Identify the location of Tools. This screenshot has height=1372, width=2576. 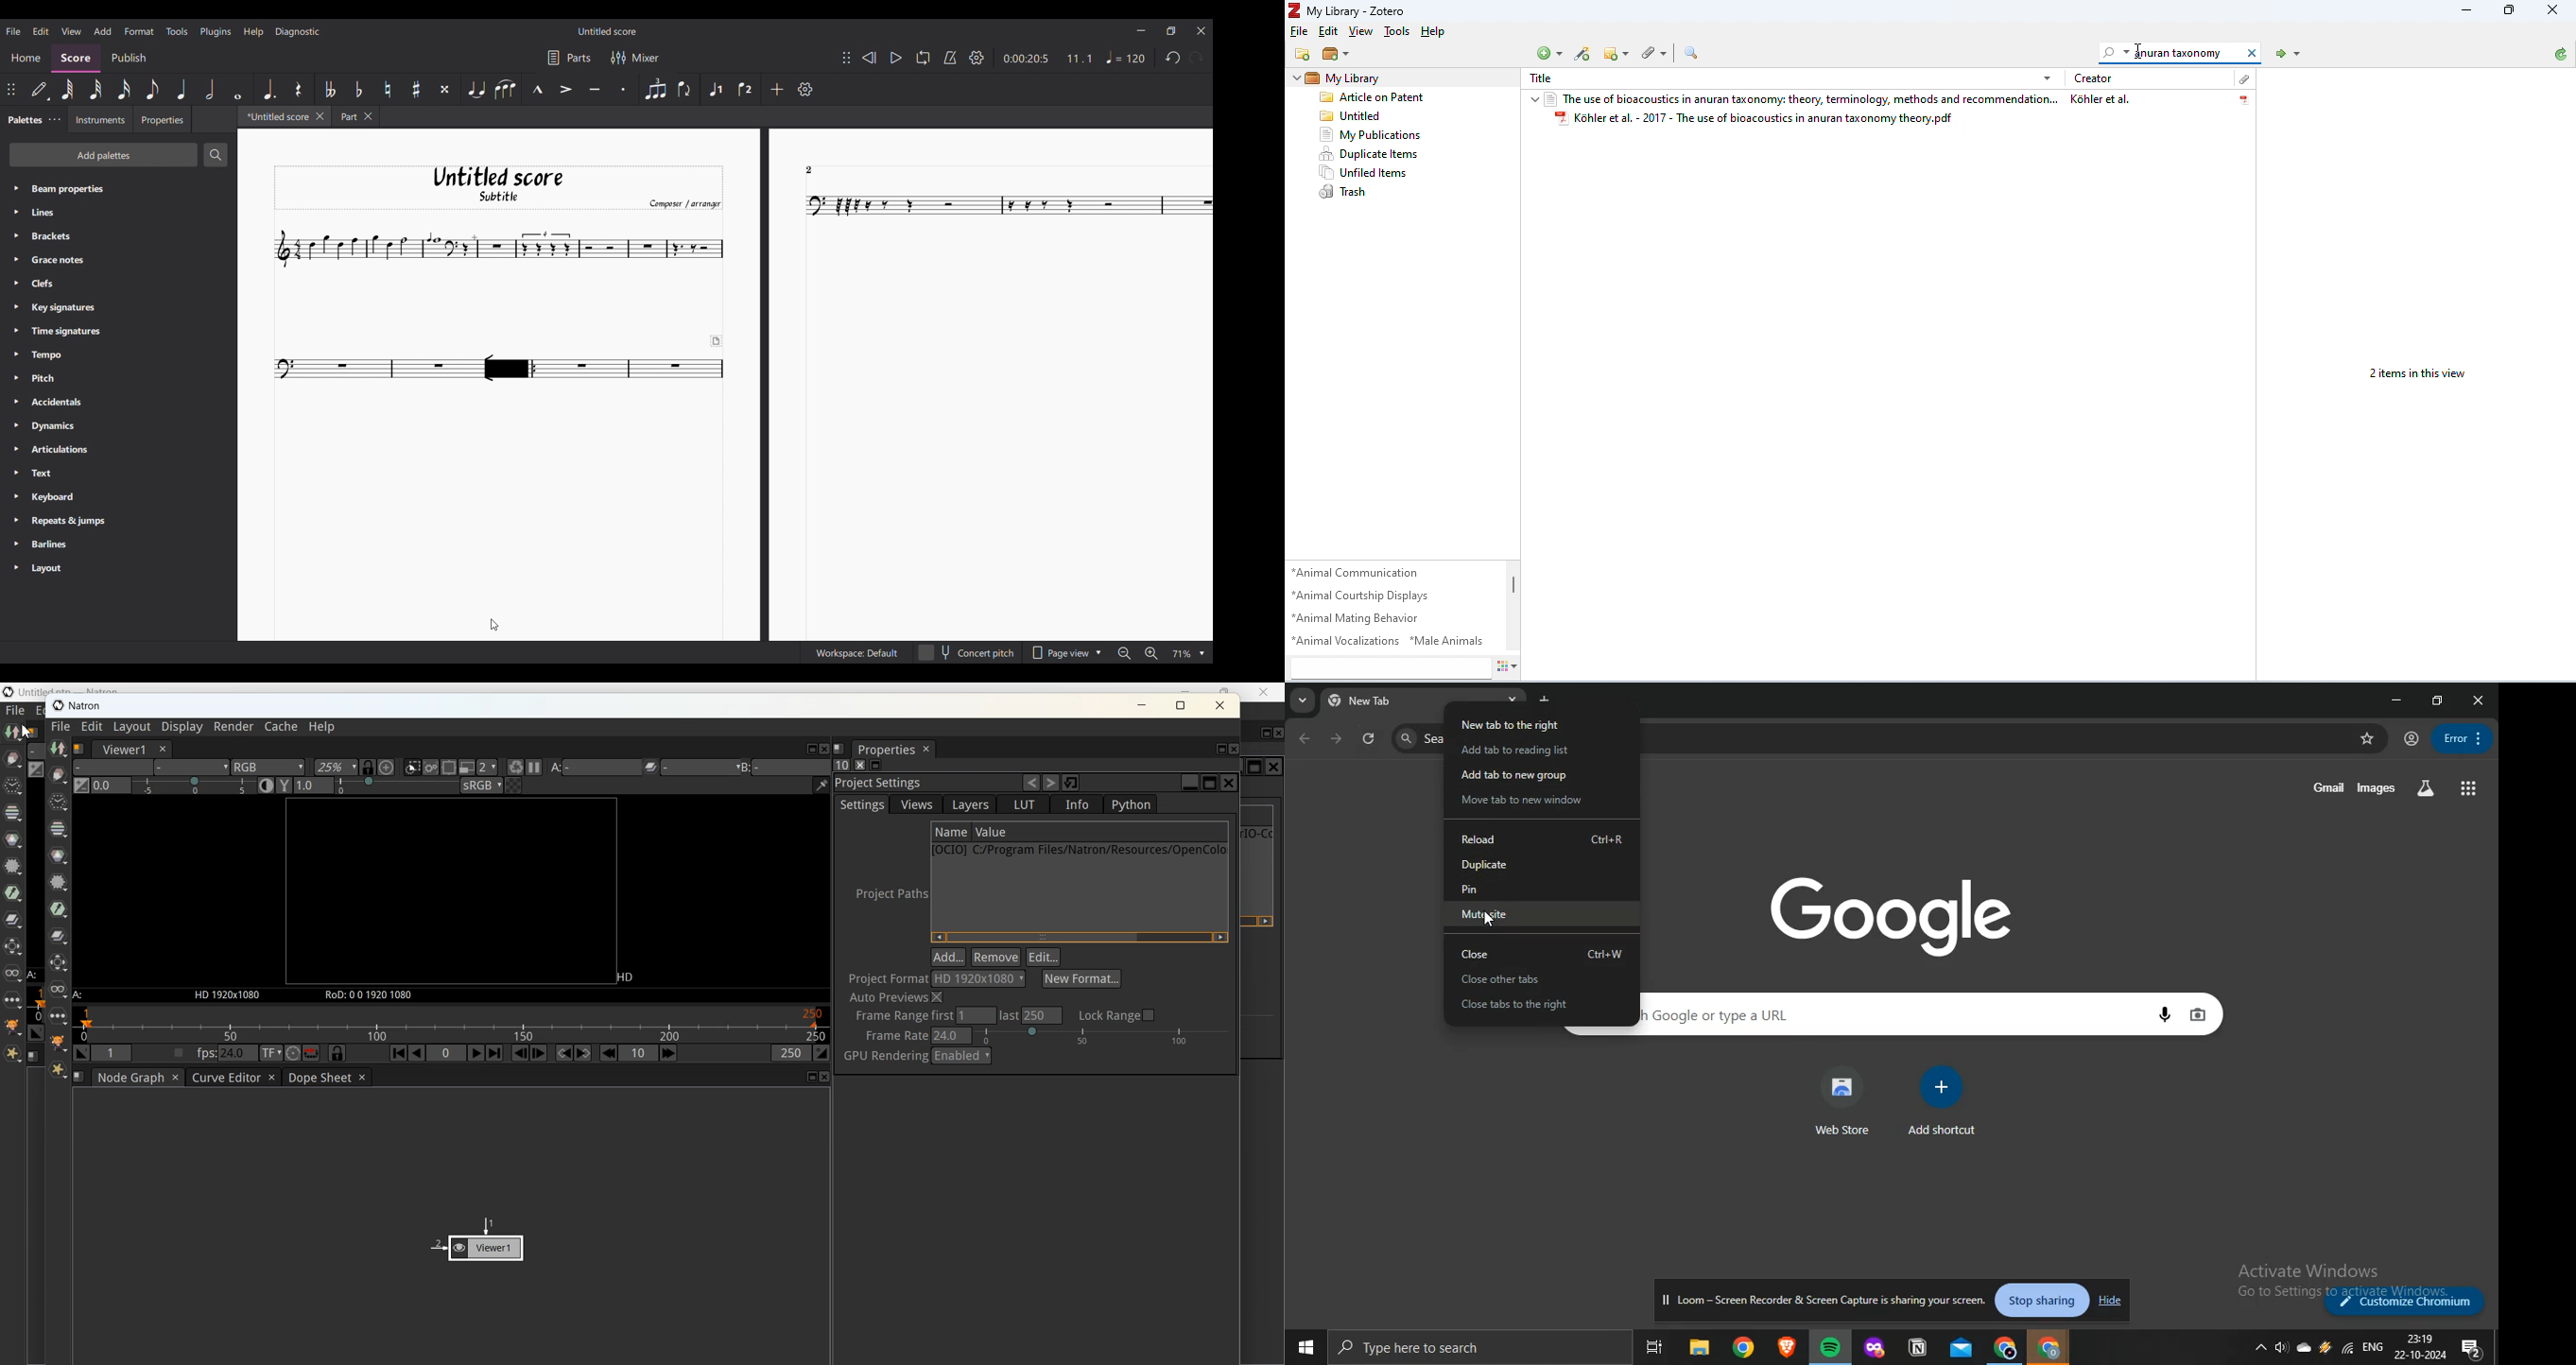
(1398, 30).